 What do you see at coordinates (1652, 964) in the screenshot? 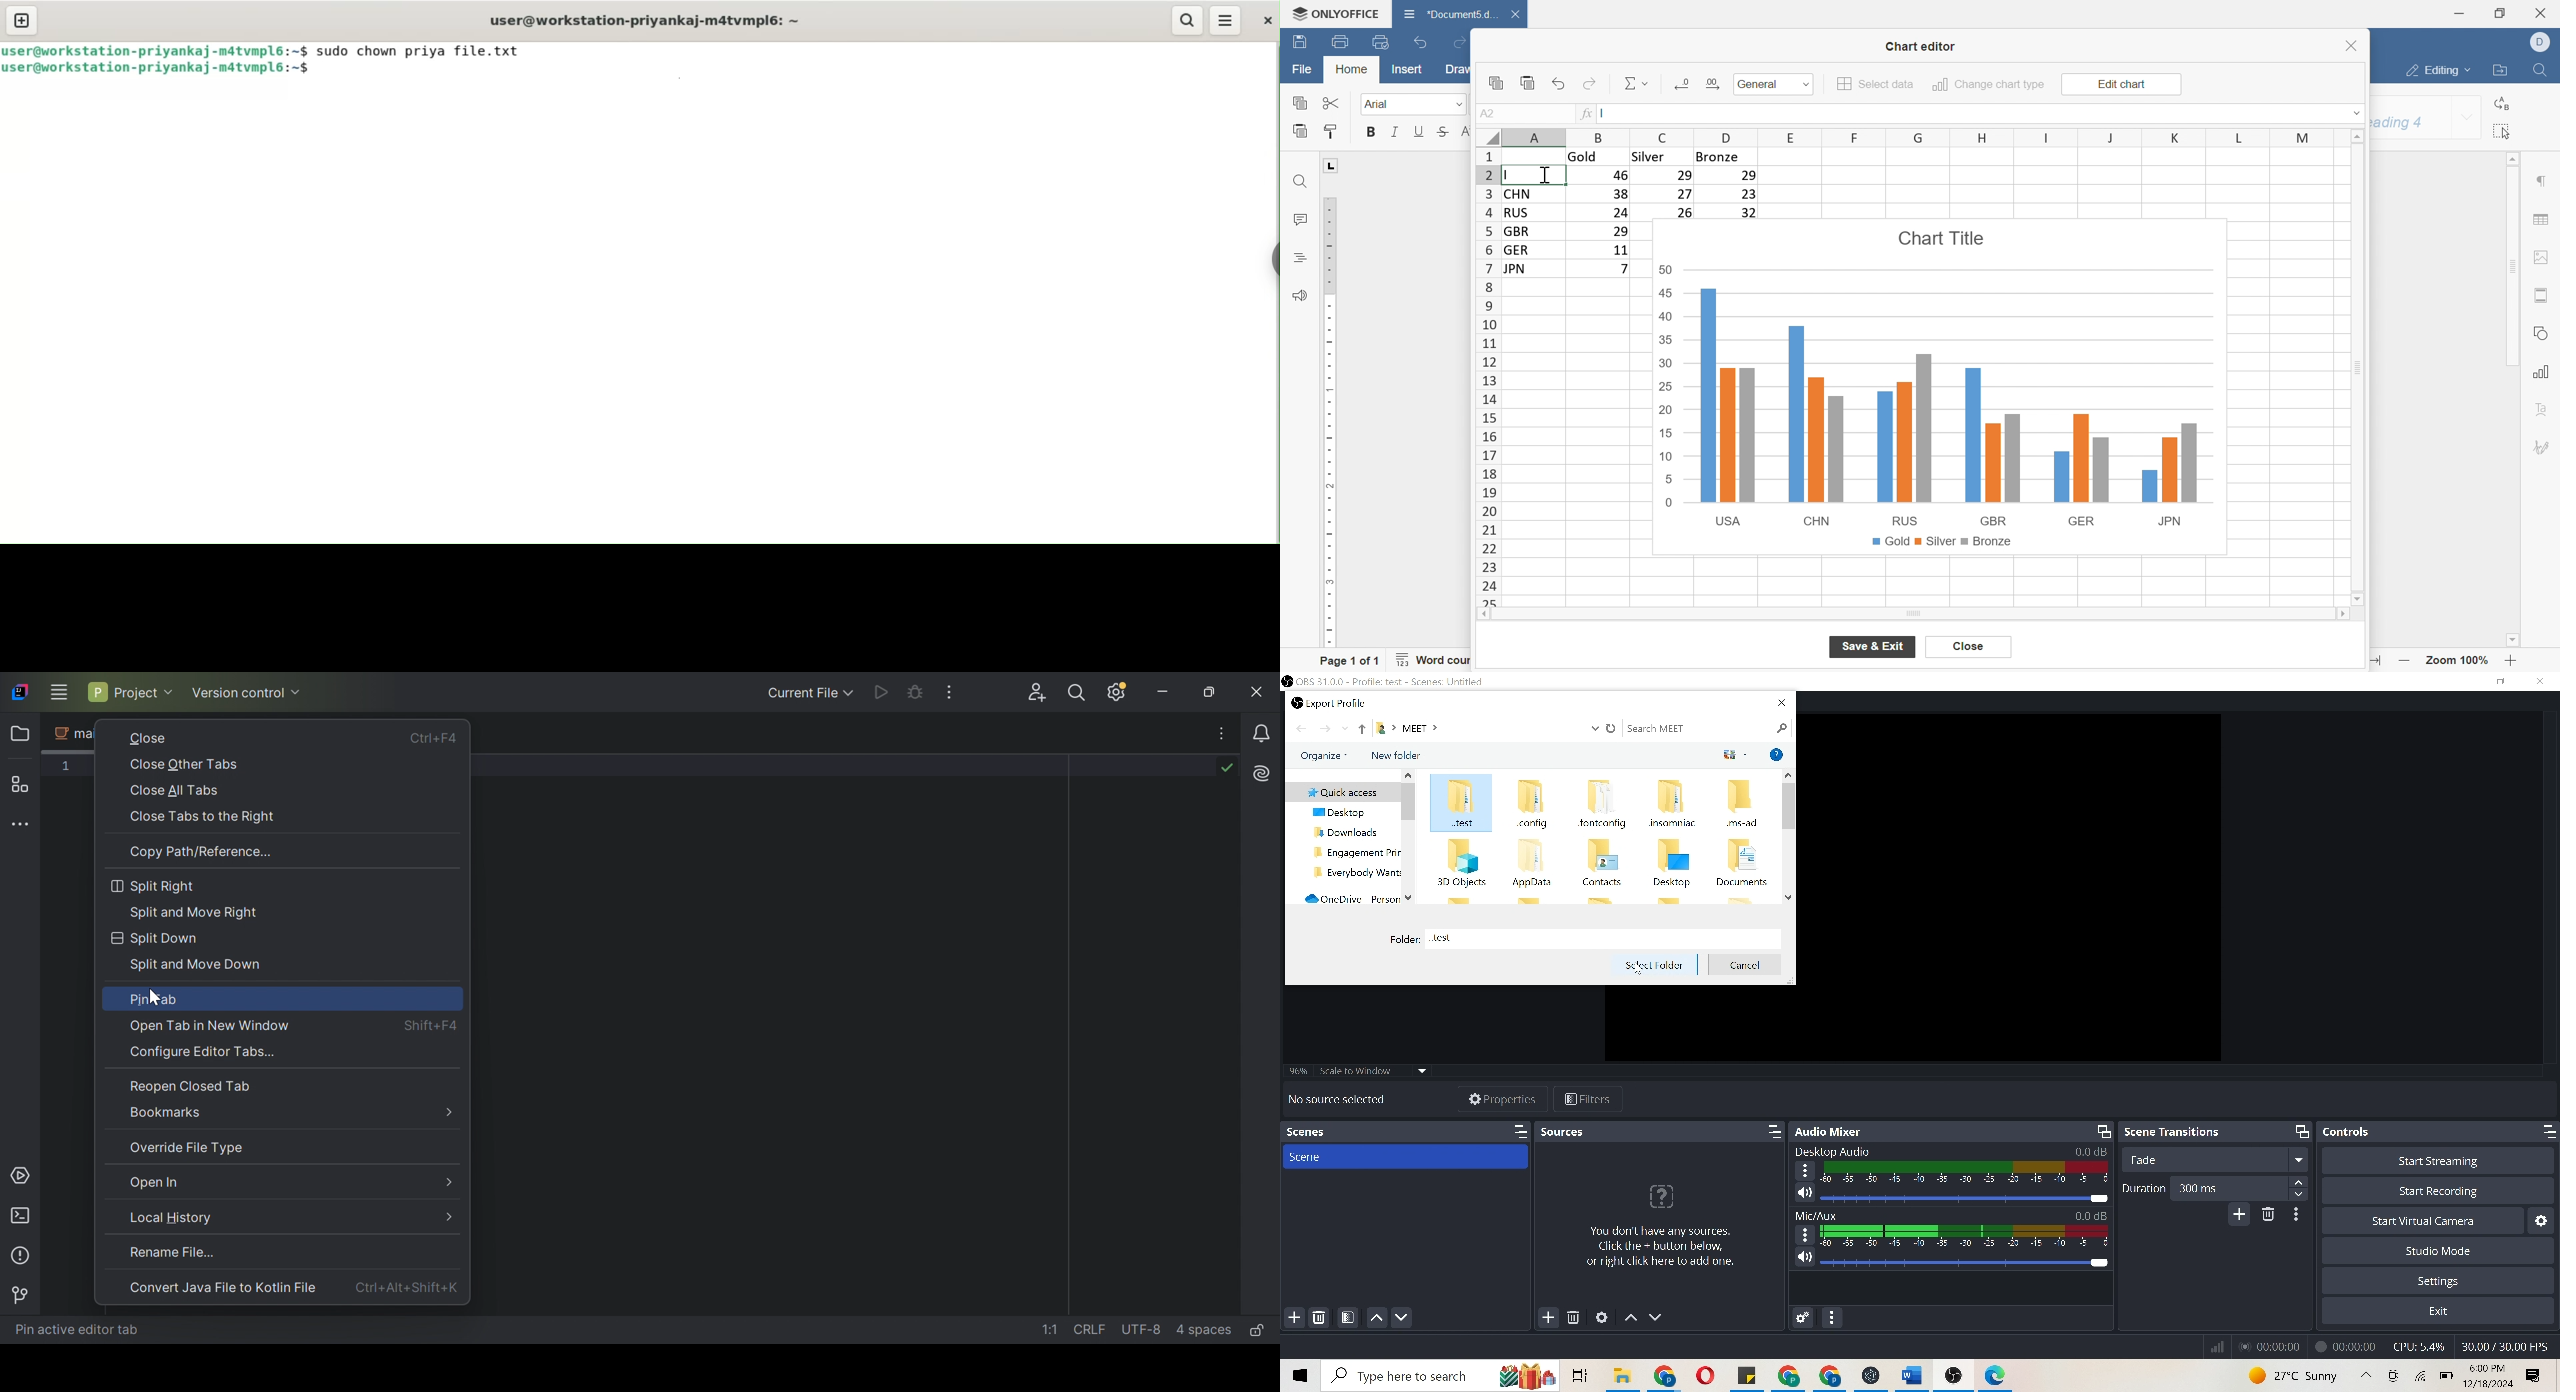
I see `select folder` at bounding box center [1652, 964].